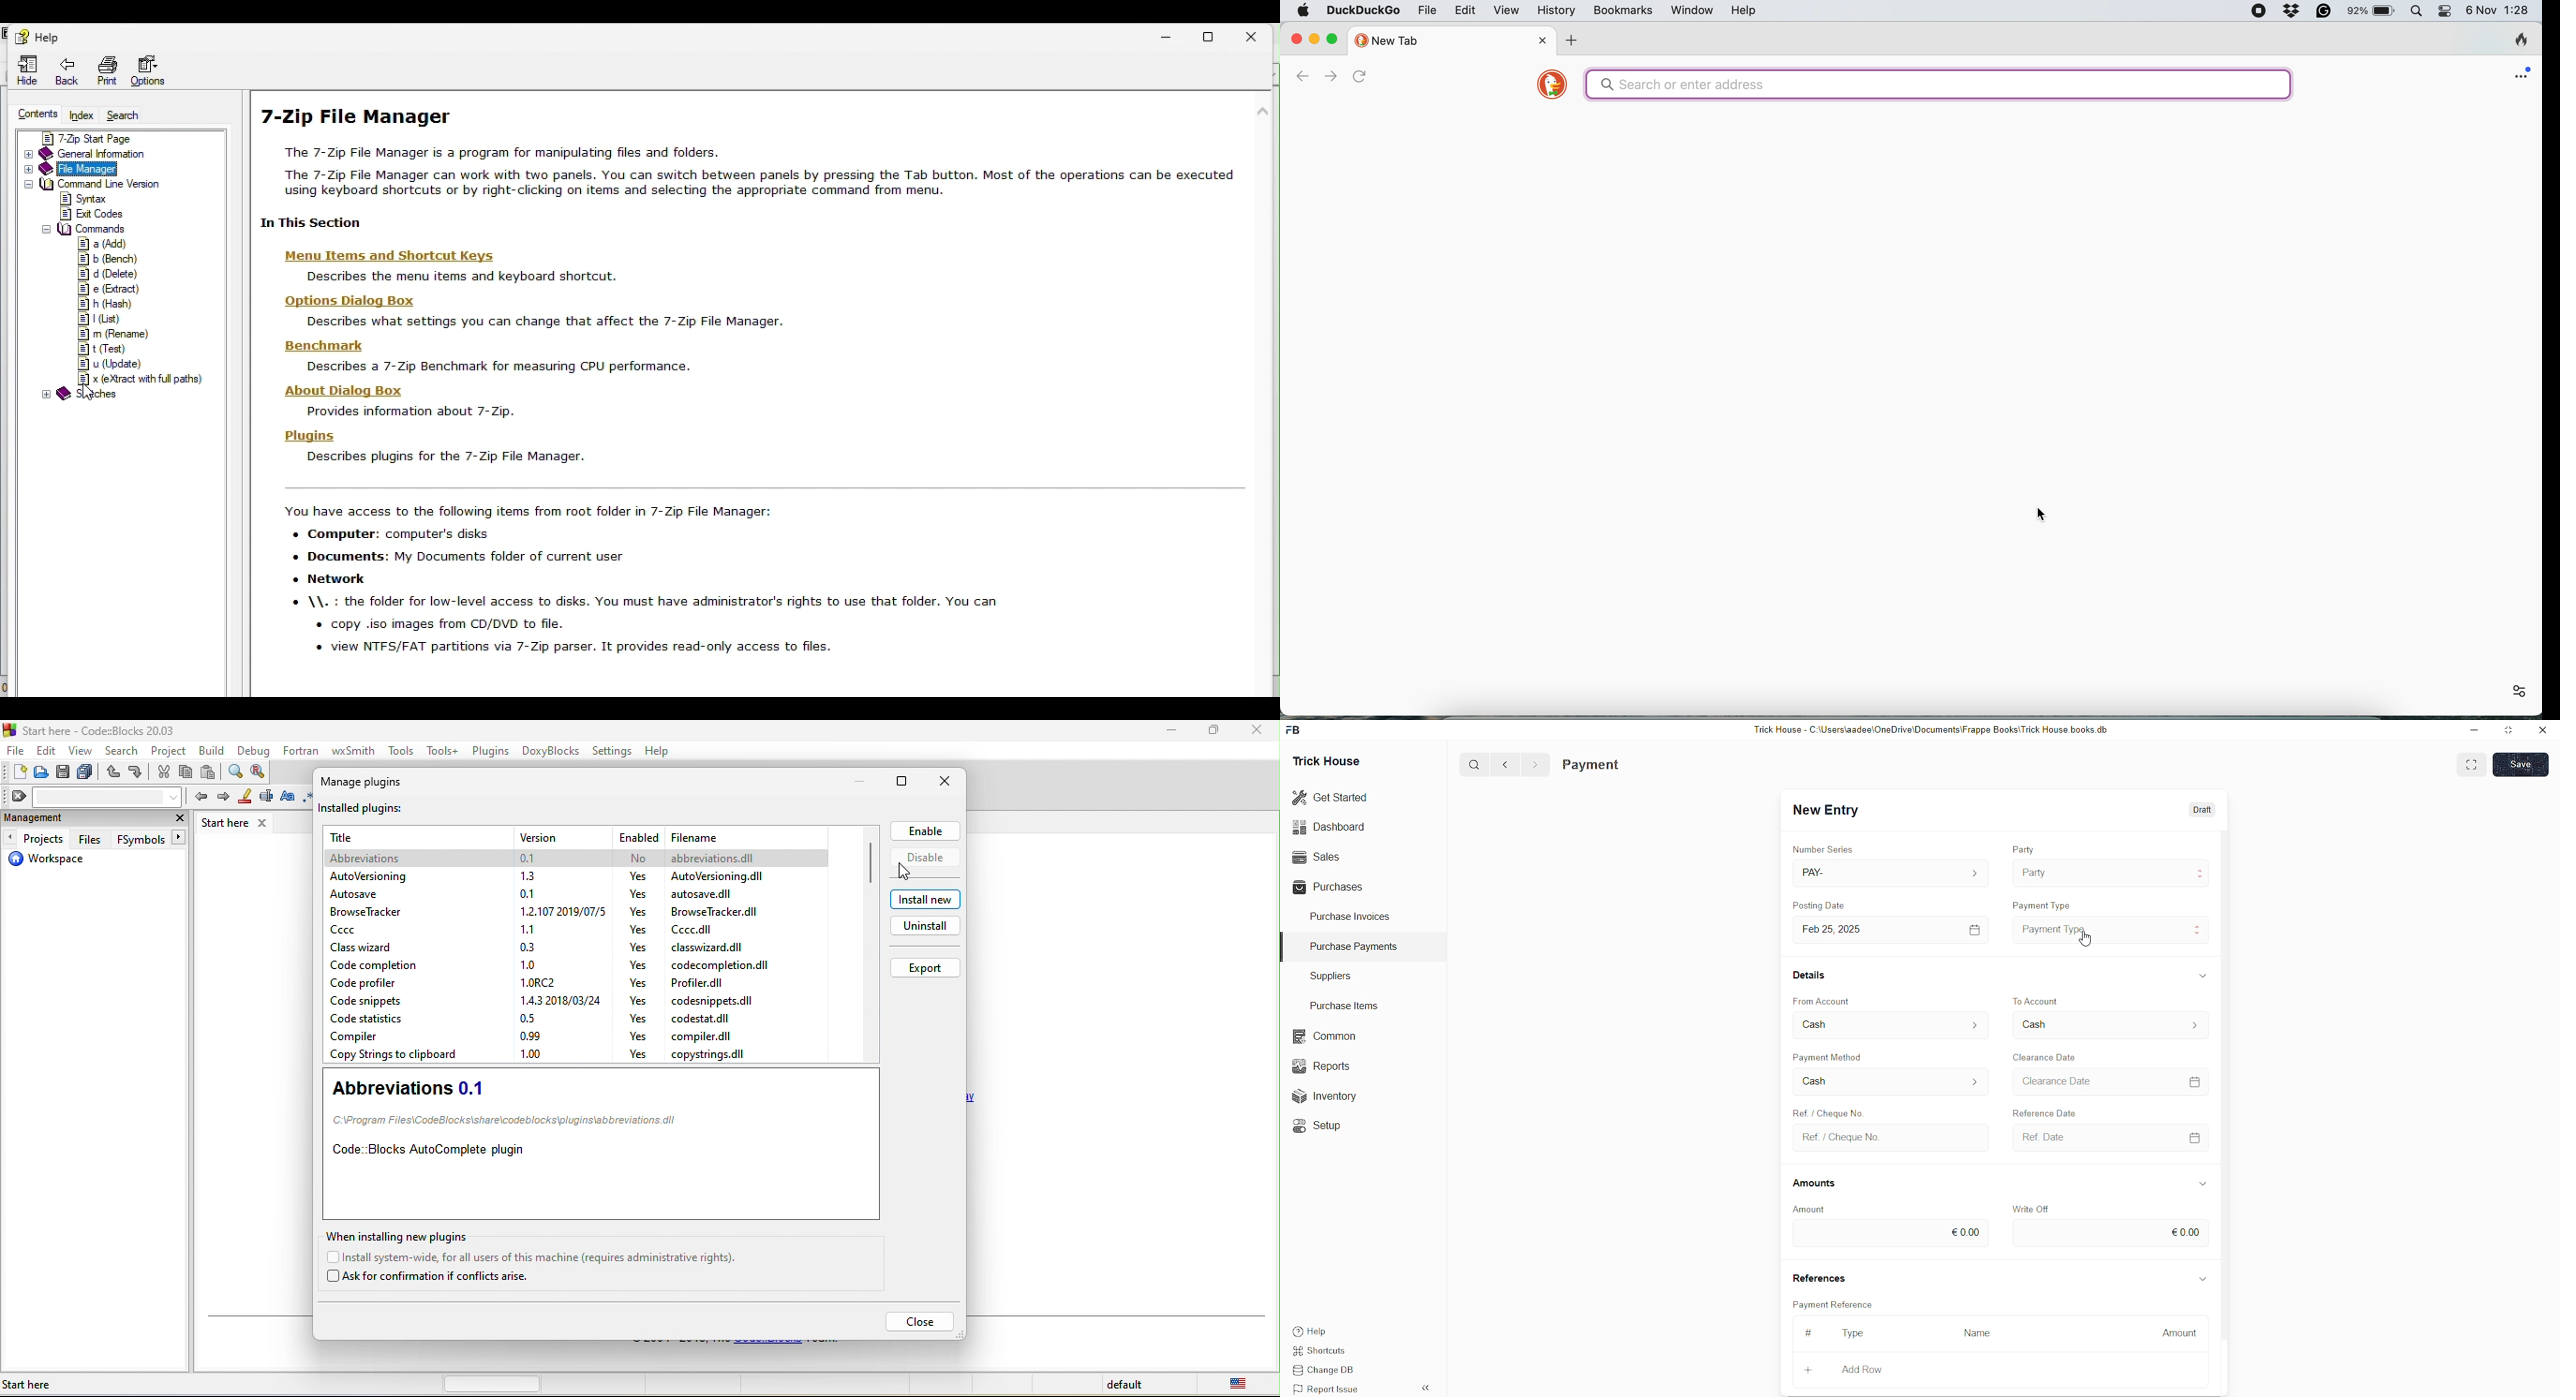 This screenshot has height=1400, width=2576. What do you see at coordinates (637, 999) in the screenshot?
I see `yes` at bounding box center [637, 999].